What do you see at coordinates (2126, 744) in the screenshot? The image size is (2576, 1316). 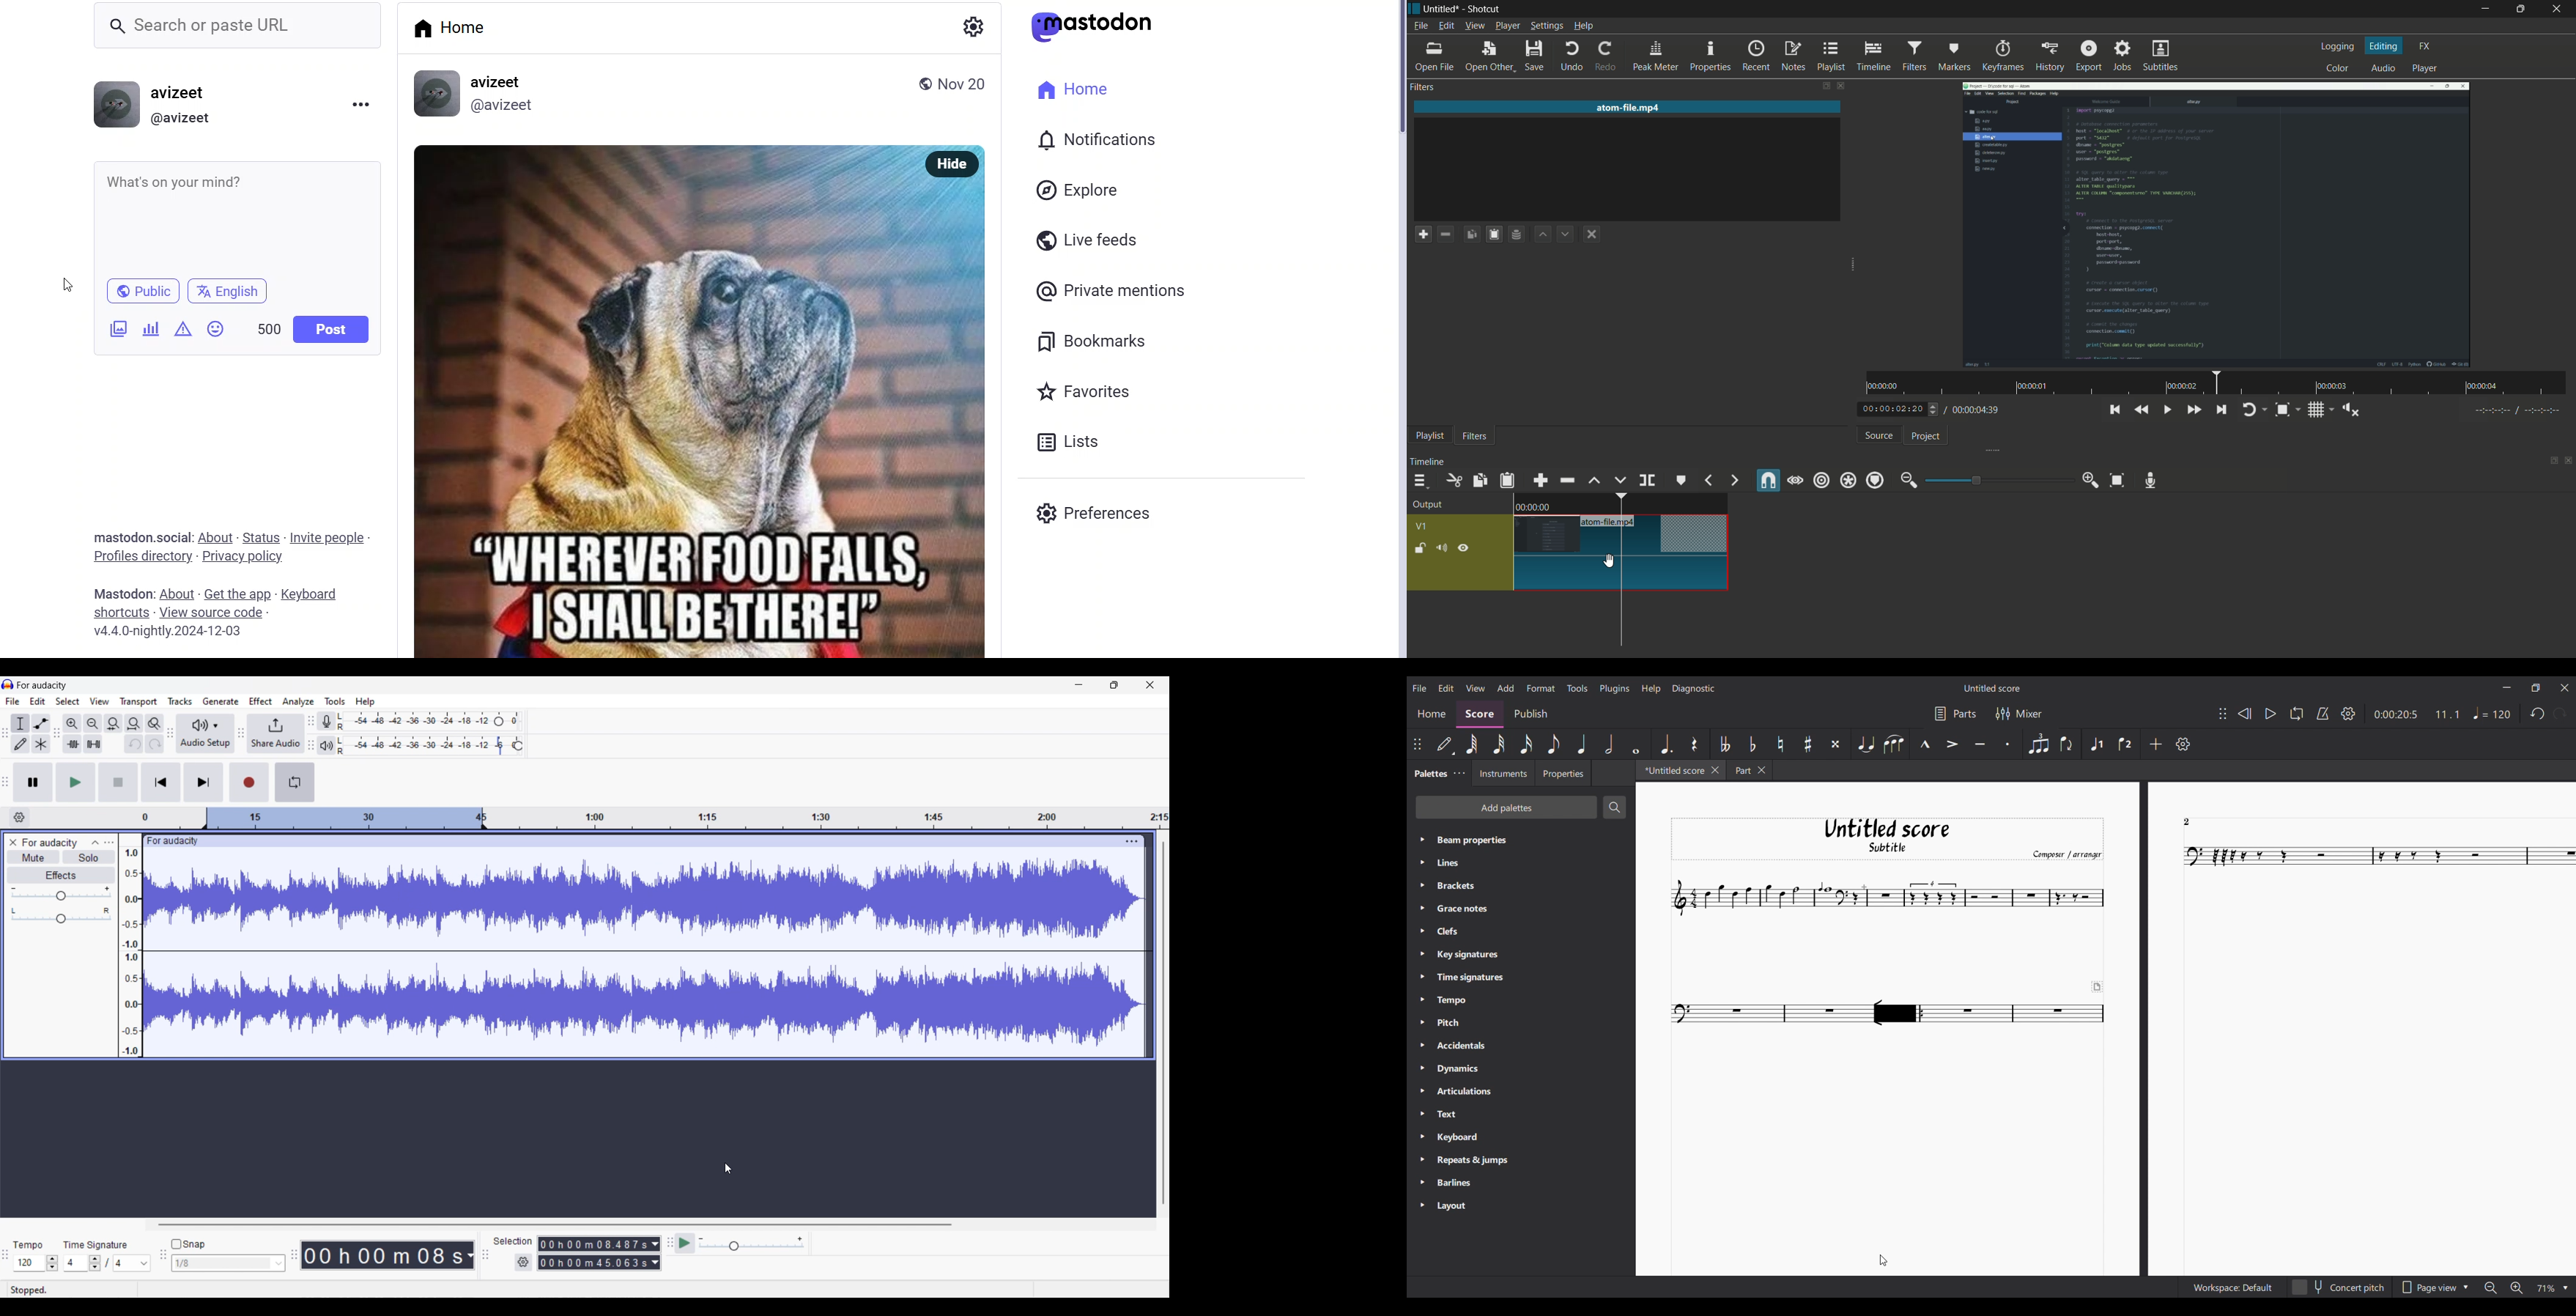 I see `Voice 2` at bounding box center [2126, 744].